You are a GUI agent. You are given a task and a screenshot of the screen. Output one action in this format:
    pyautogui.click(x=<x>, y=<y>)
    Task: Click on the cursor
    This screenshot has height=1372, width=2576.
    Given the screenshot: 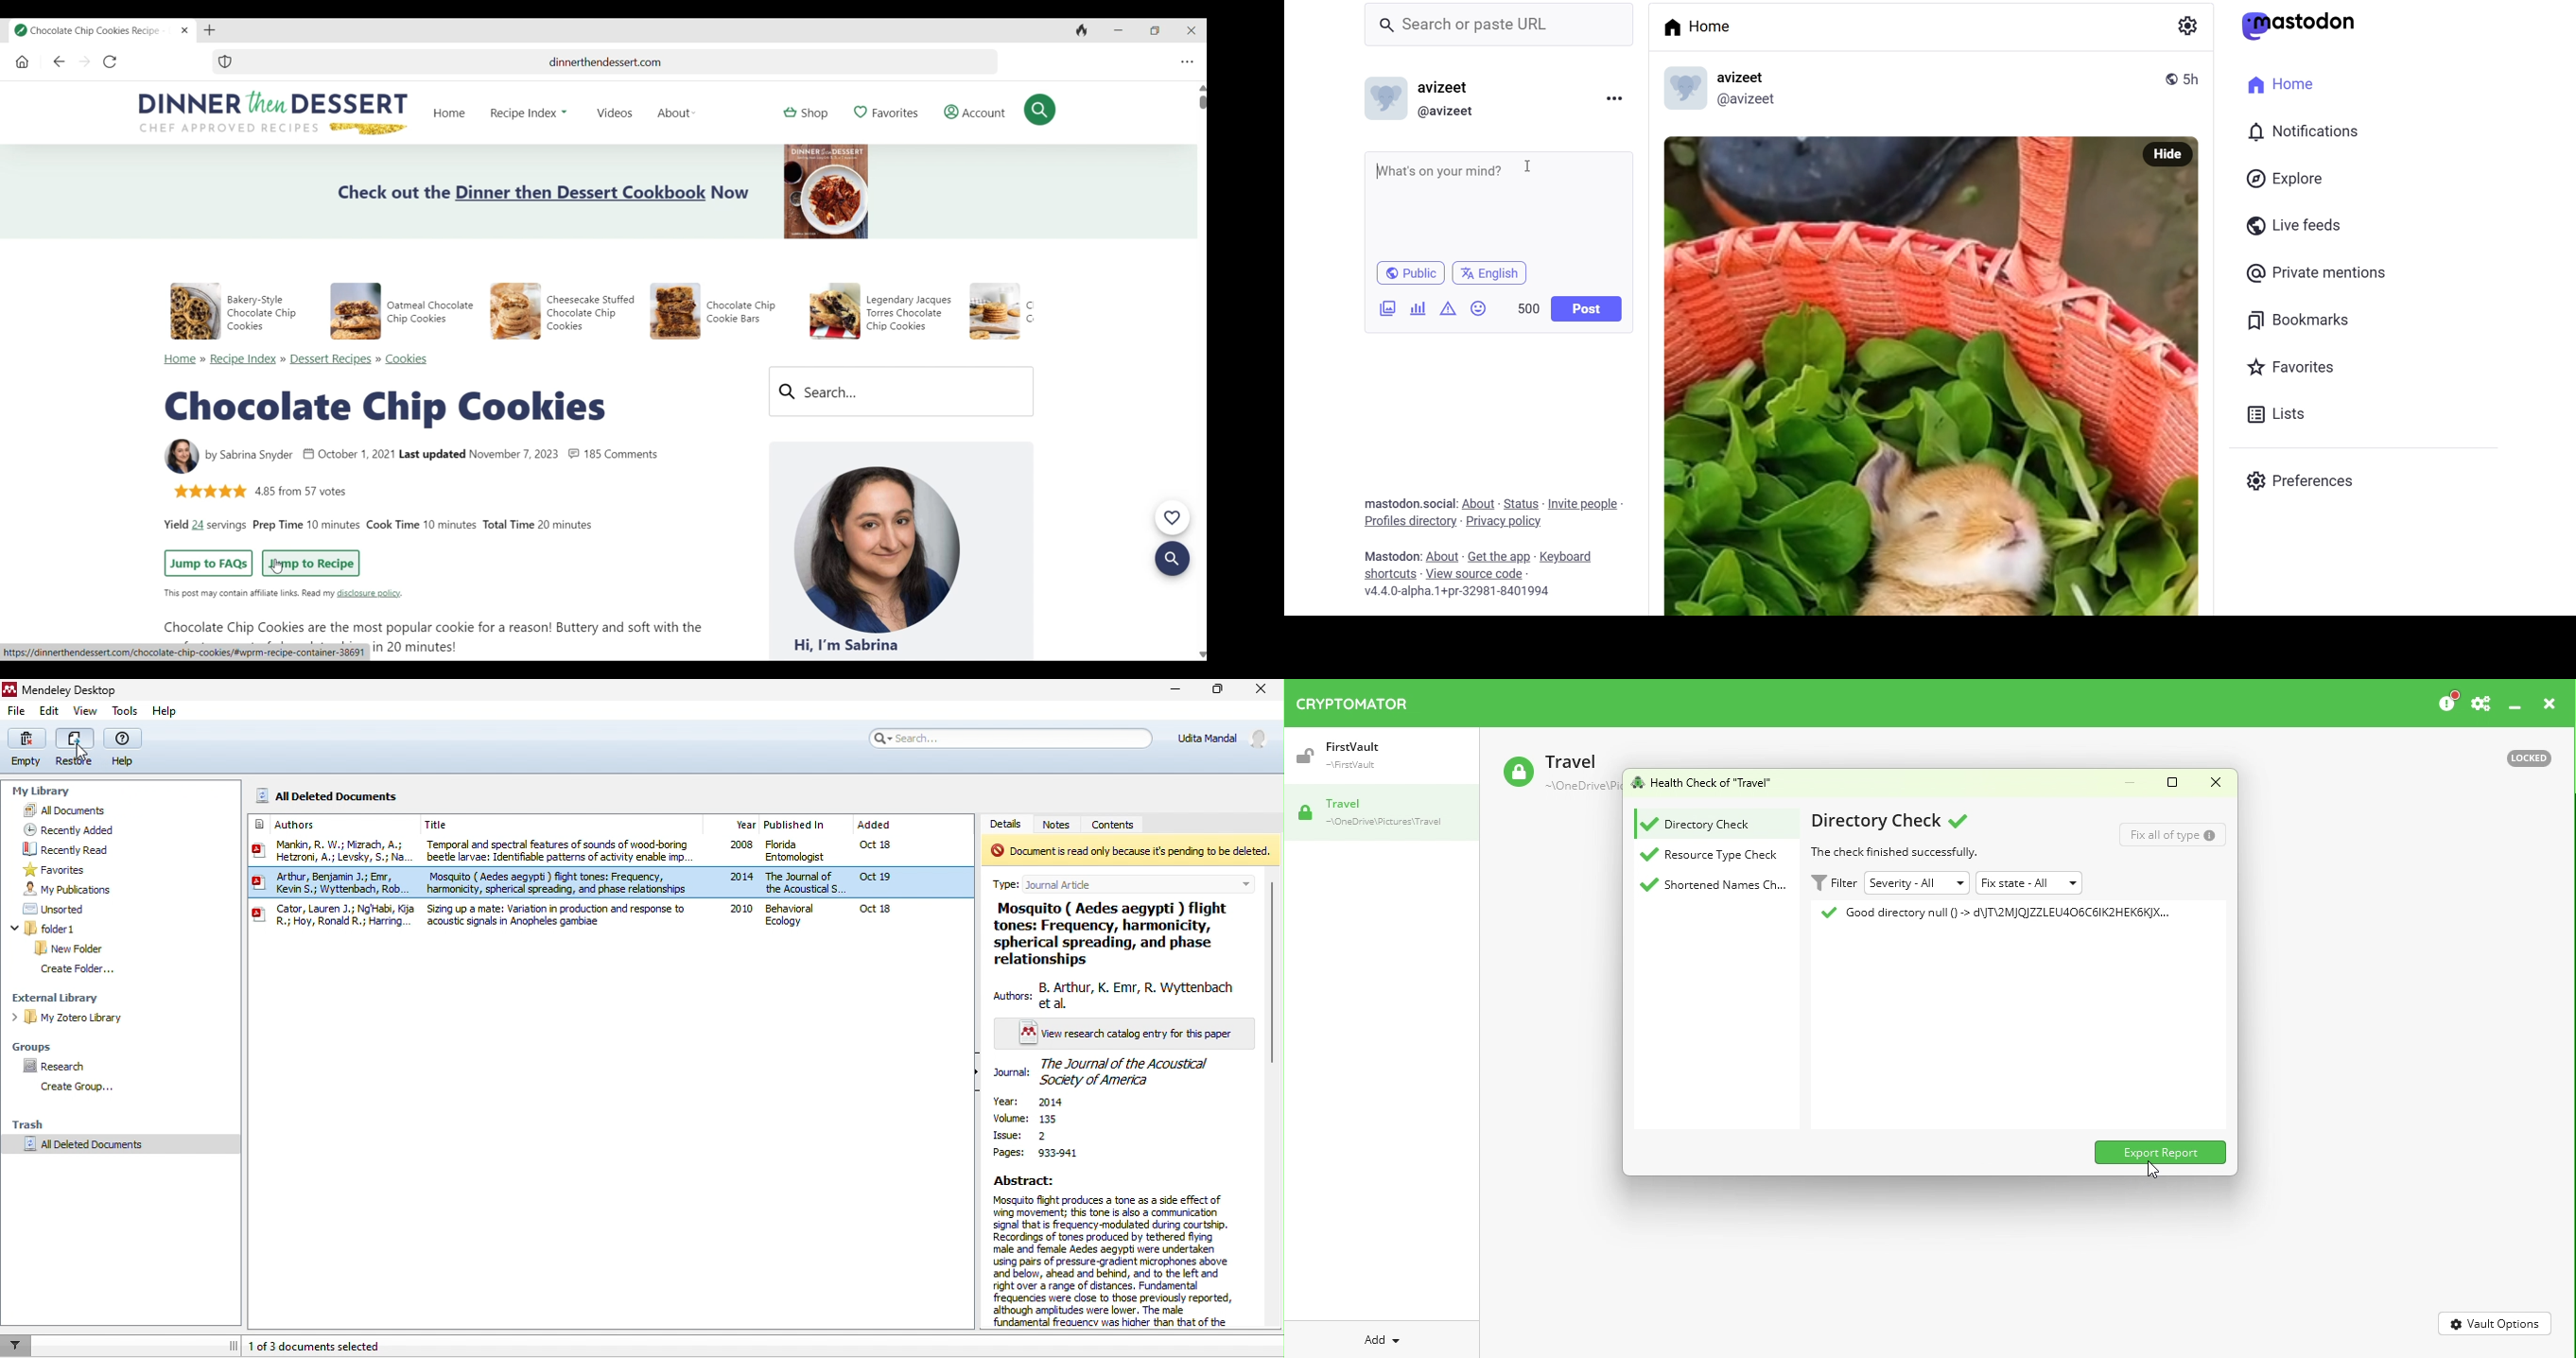 What is the action you would take?
    pyautogui.click(x=1527, y=167)
    